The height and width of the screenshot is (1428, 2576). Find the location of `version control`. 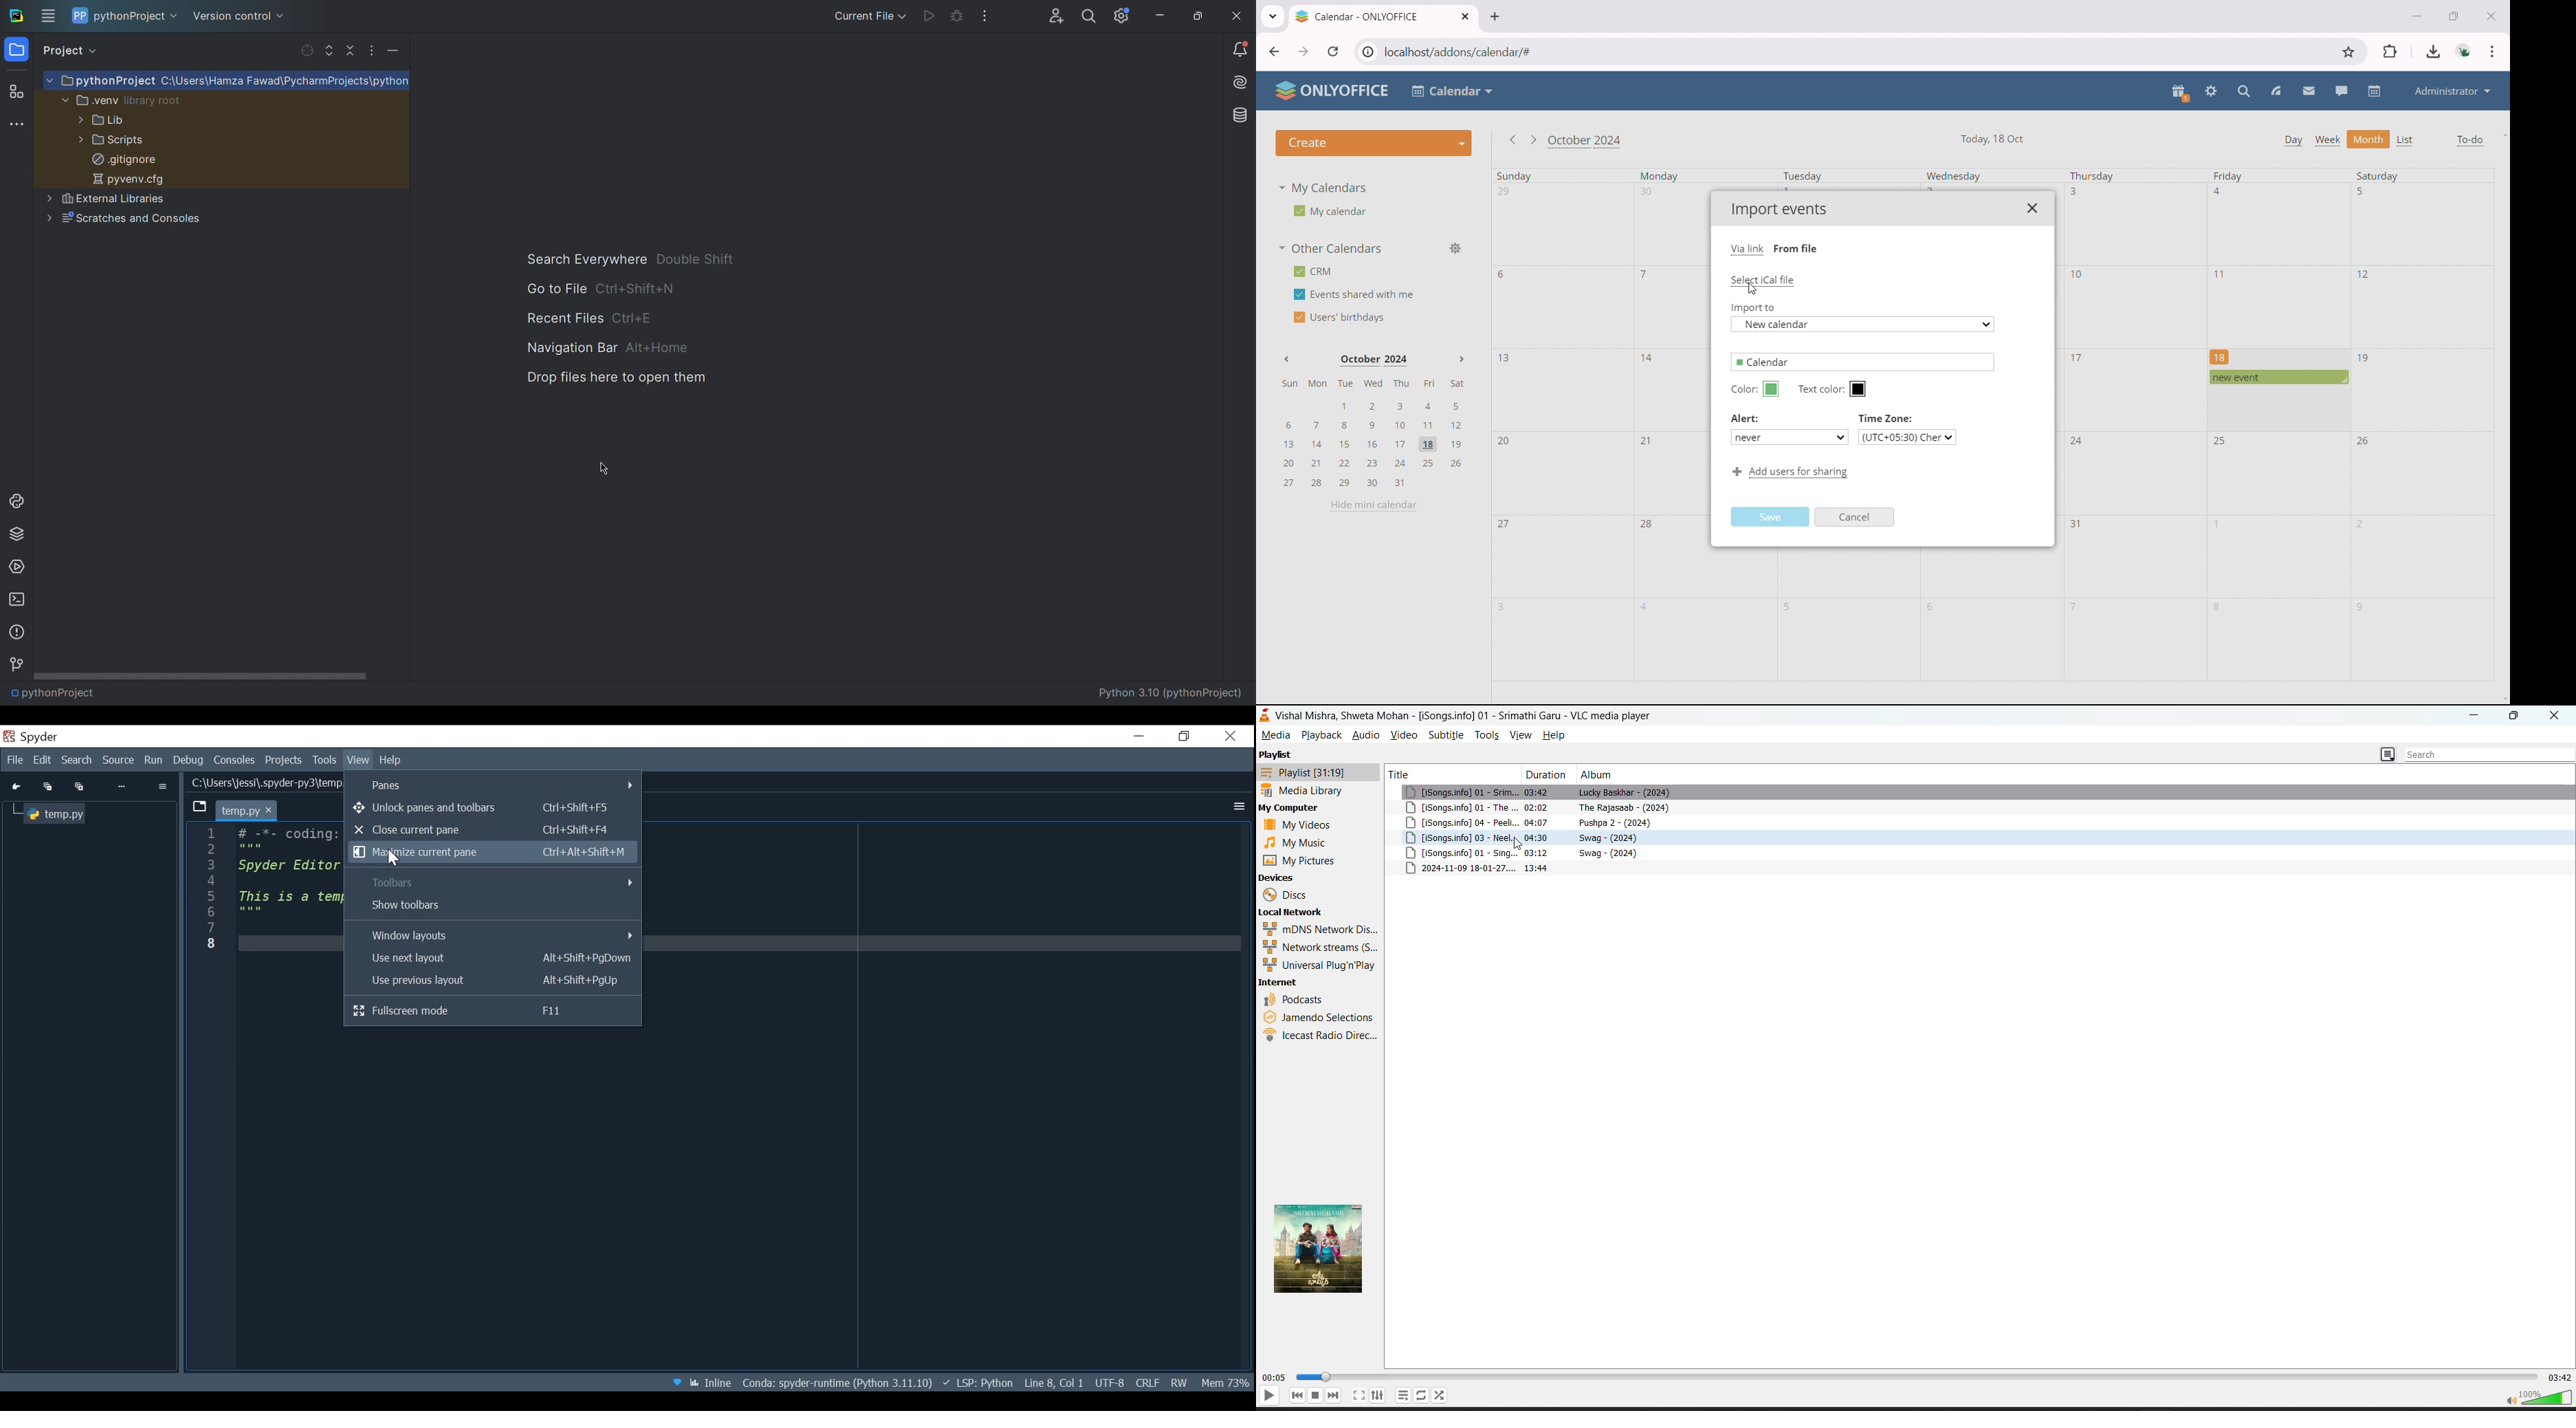

version control is located at coordinates (20, 662).